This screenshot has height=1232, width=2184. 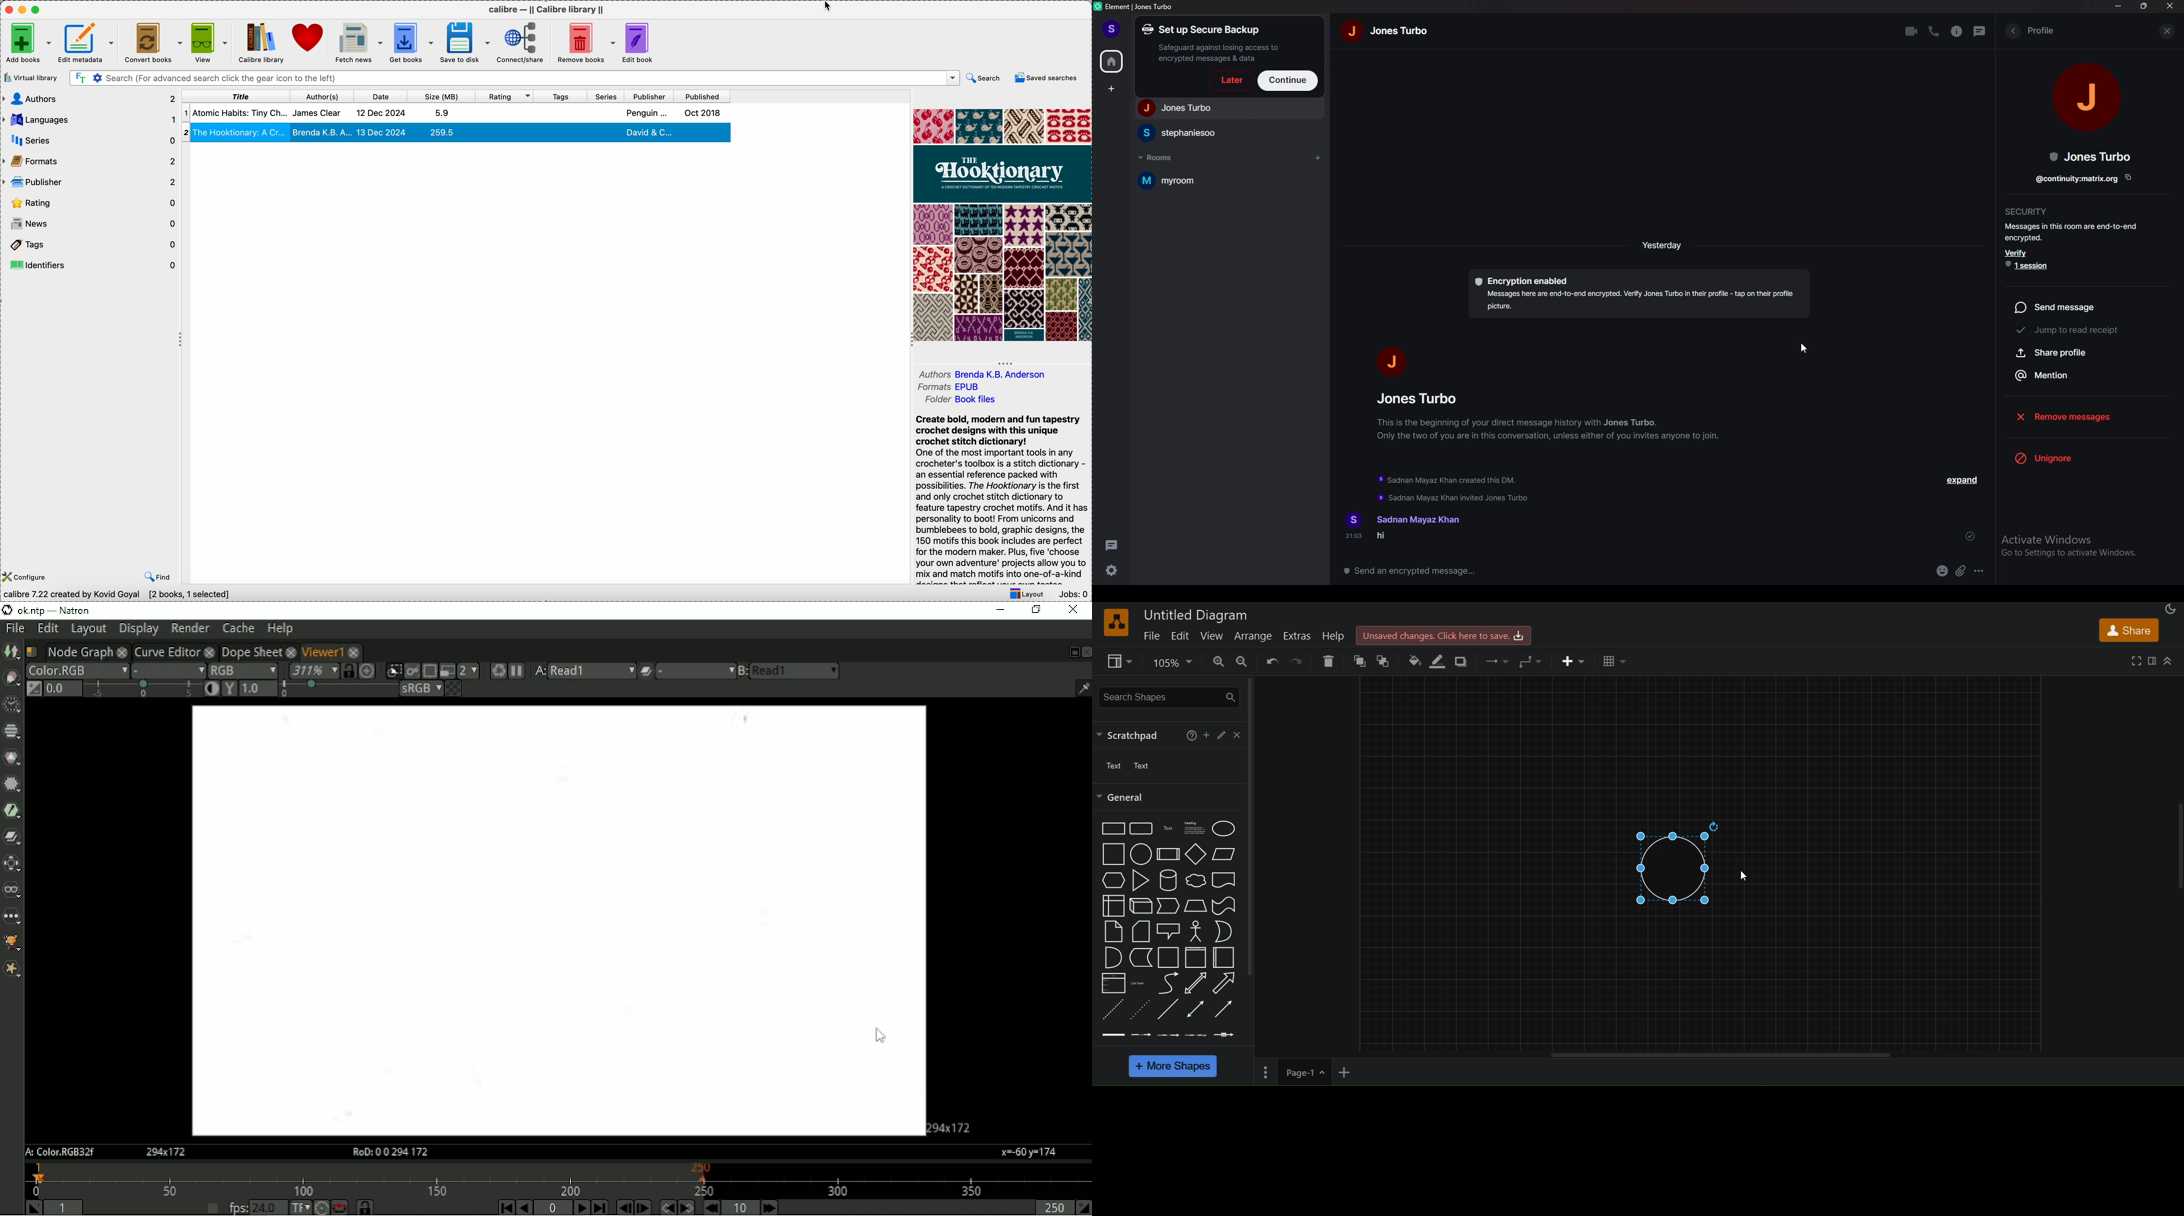 I want to click on circle, so click(x=1141, y=854).